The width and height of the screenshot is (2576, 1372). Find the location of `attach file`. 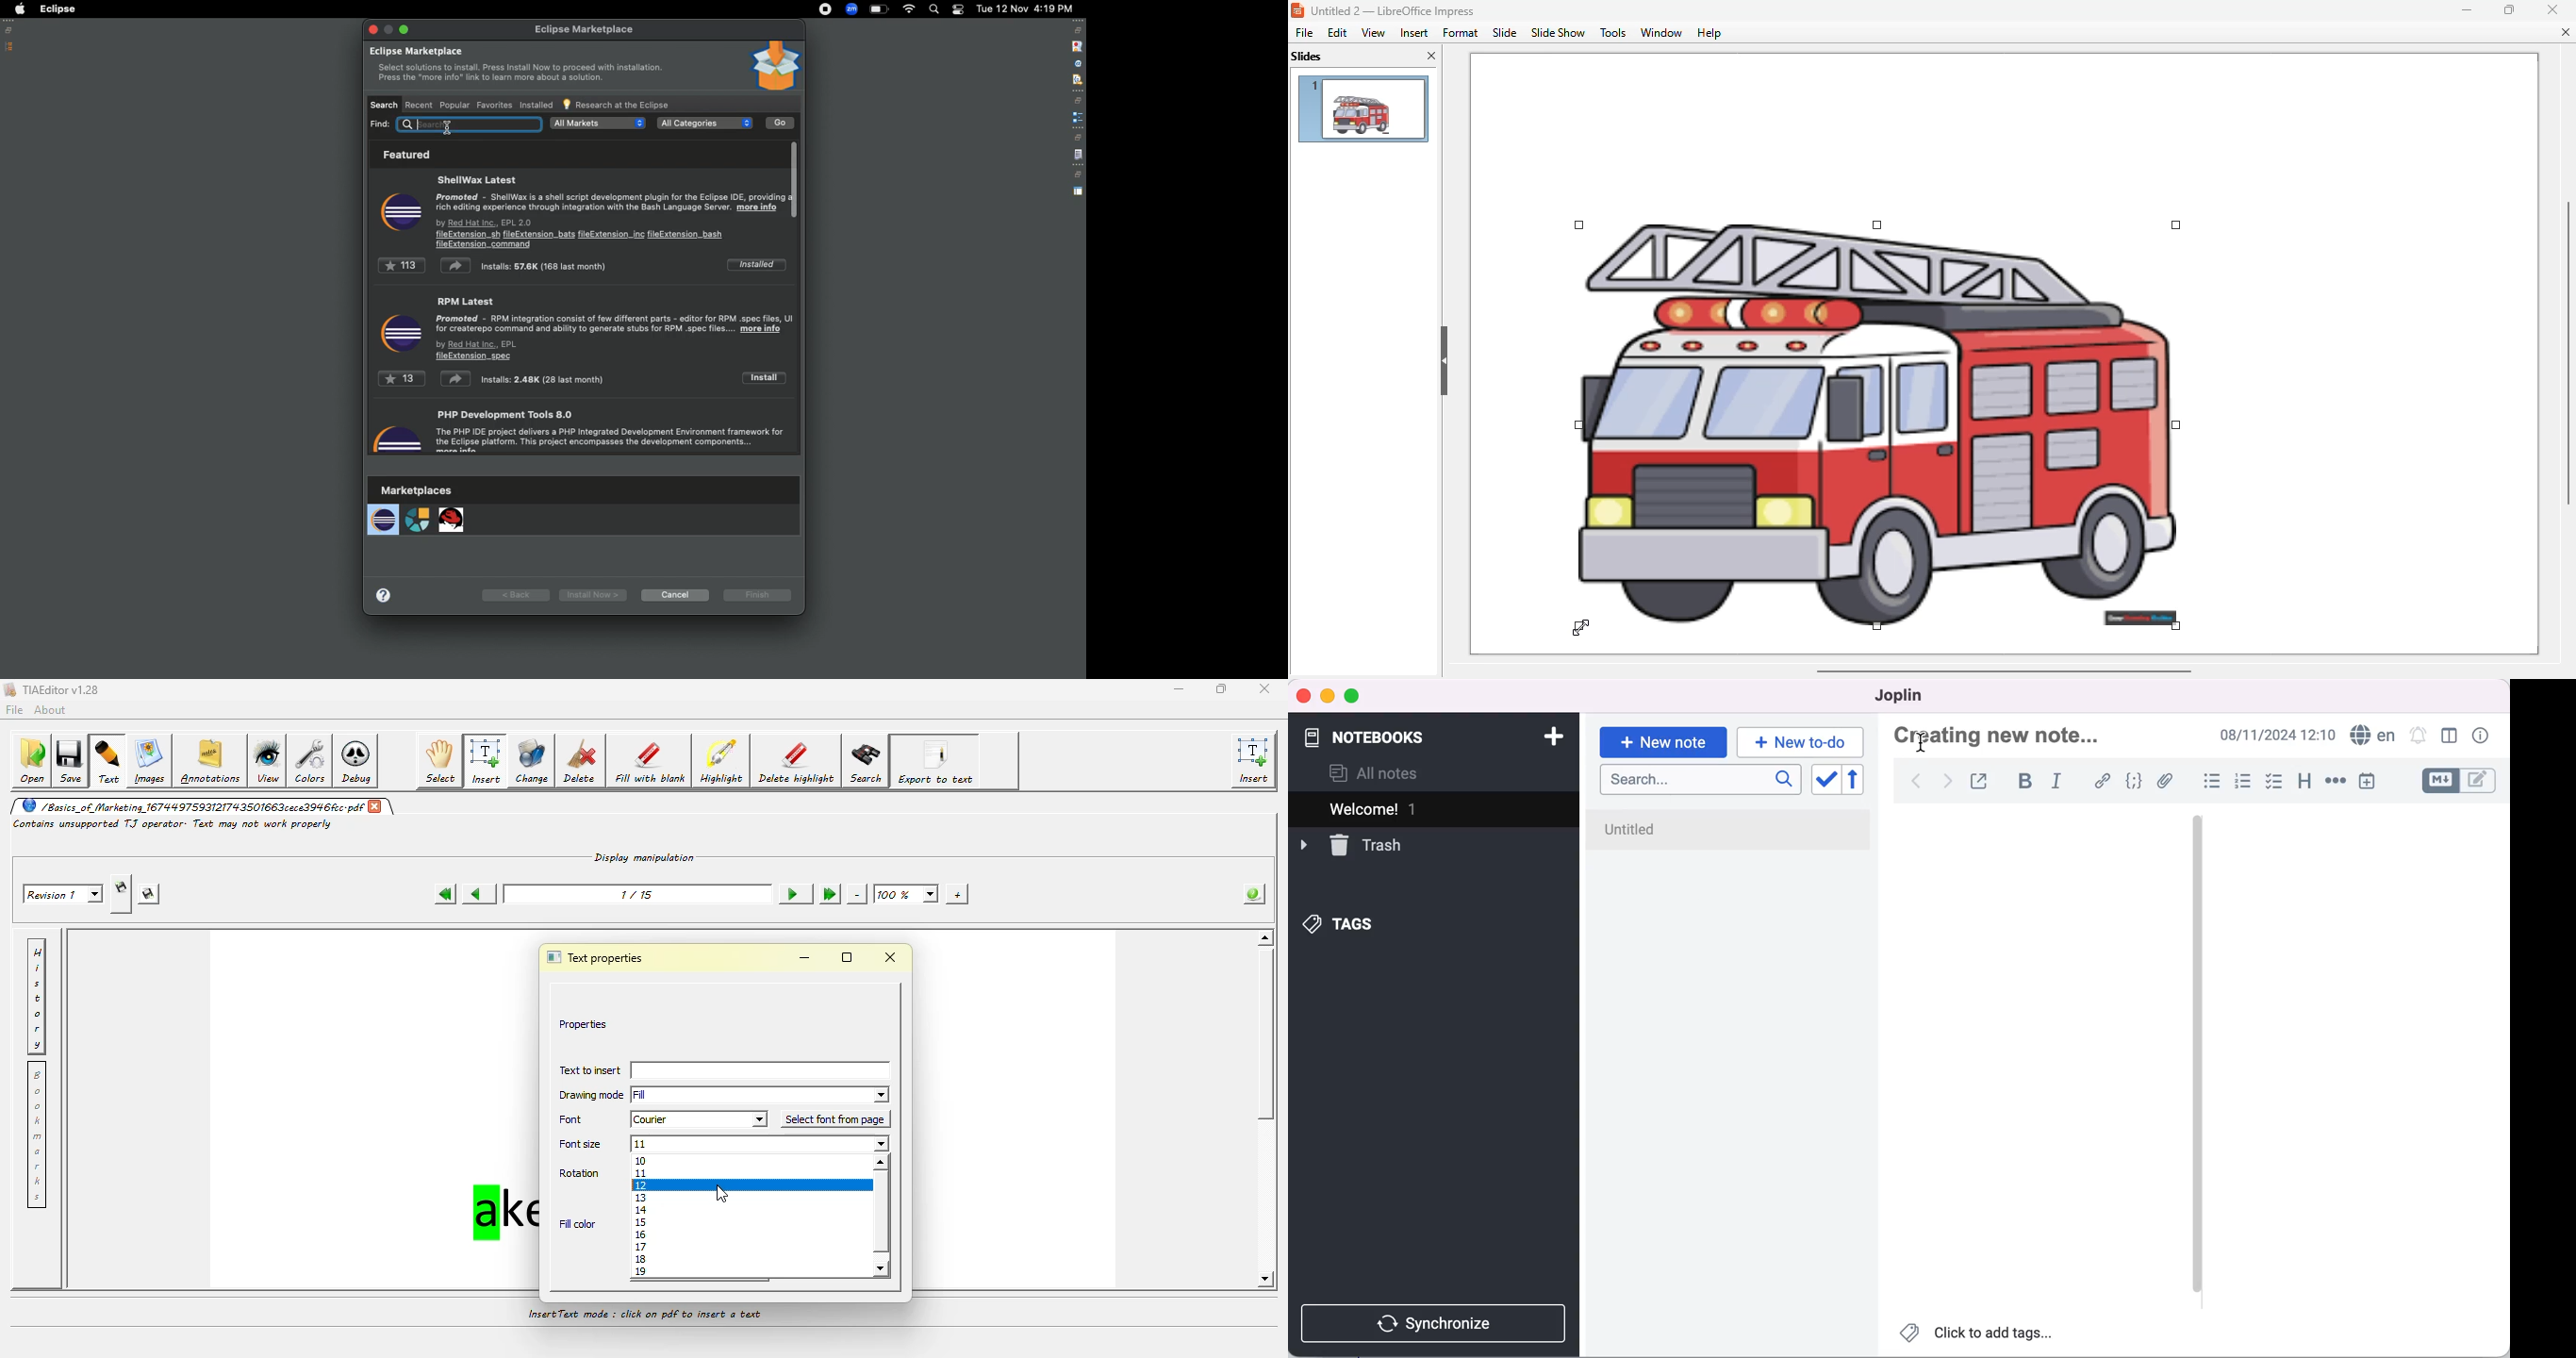

attach file is located at coordinates (2165, 781).